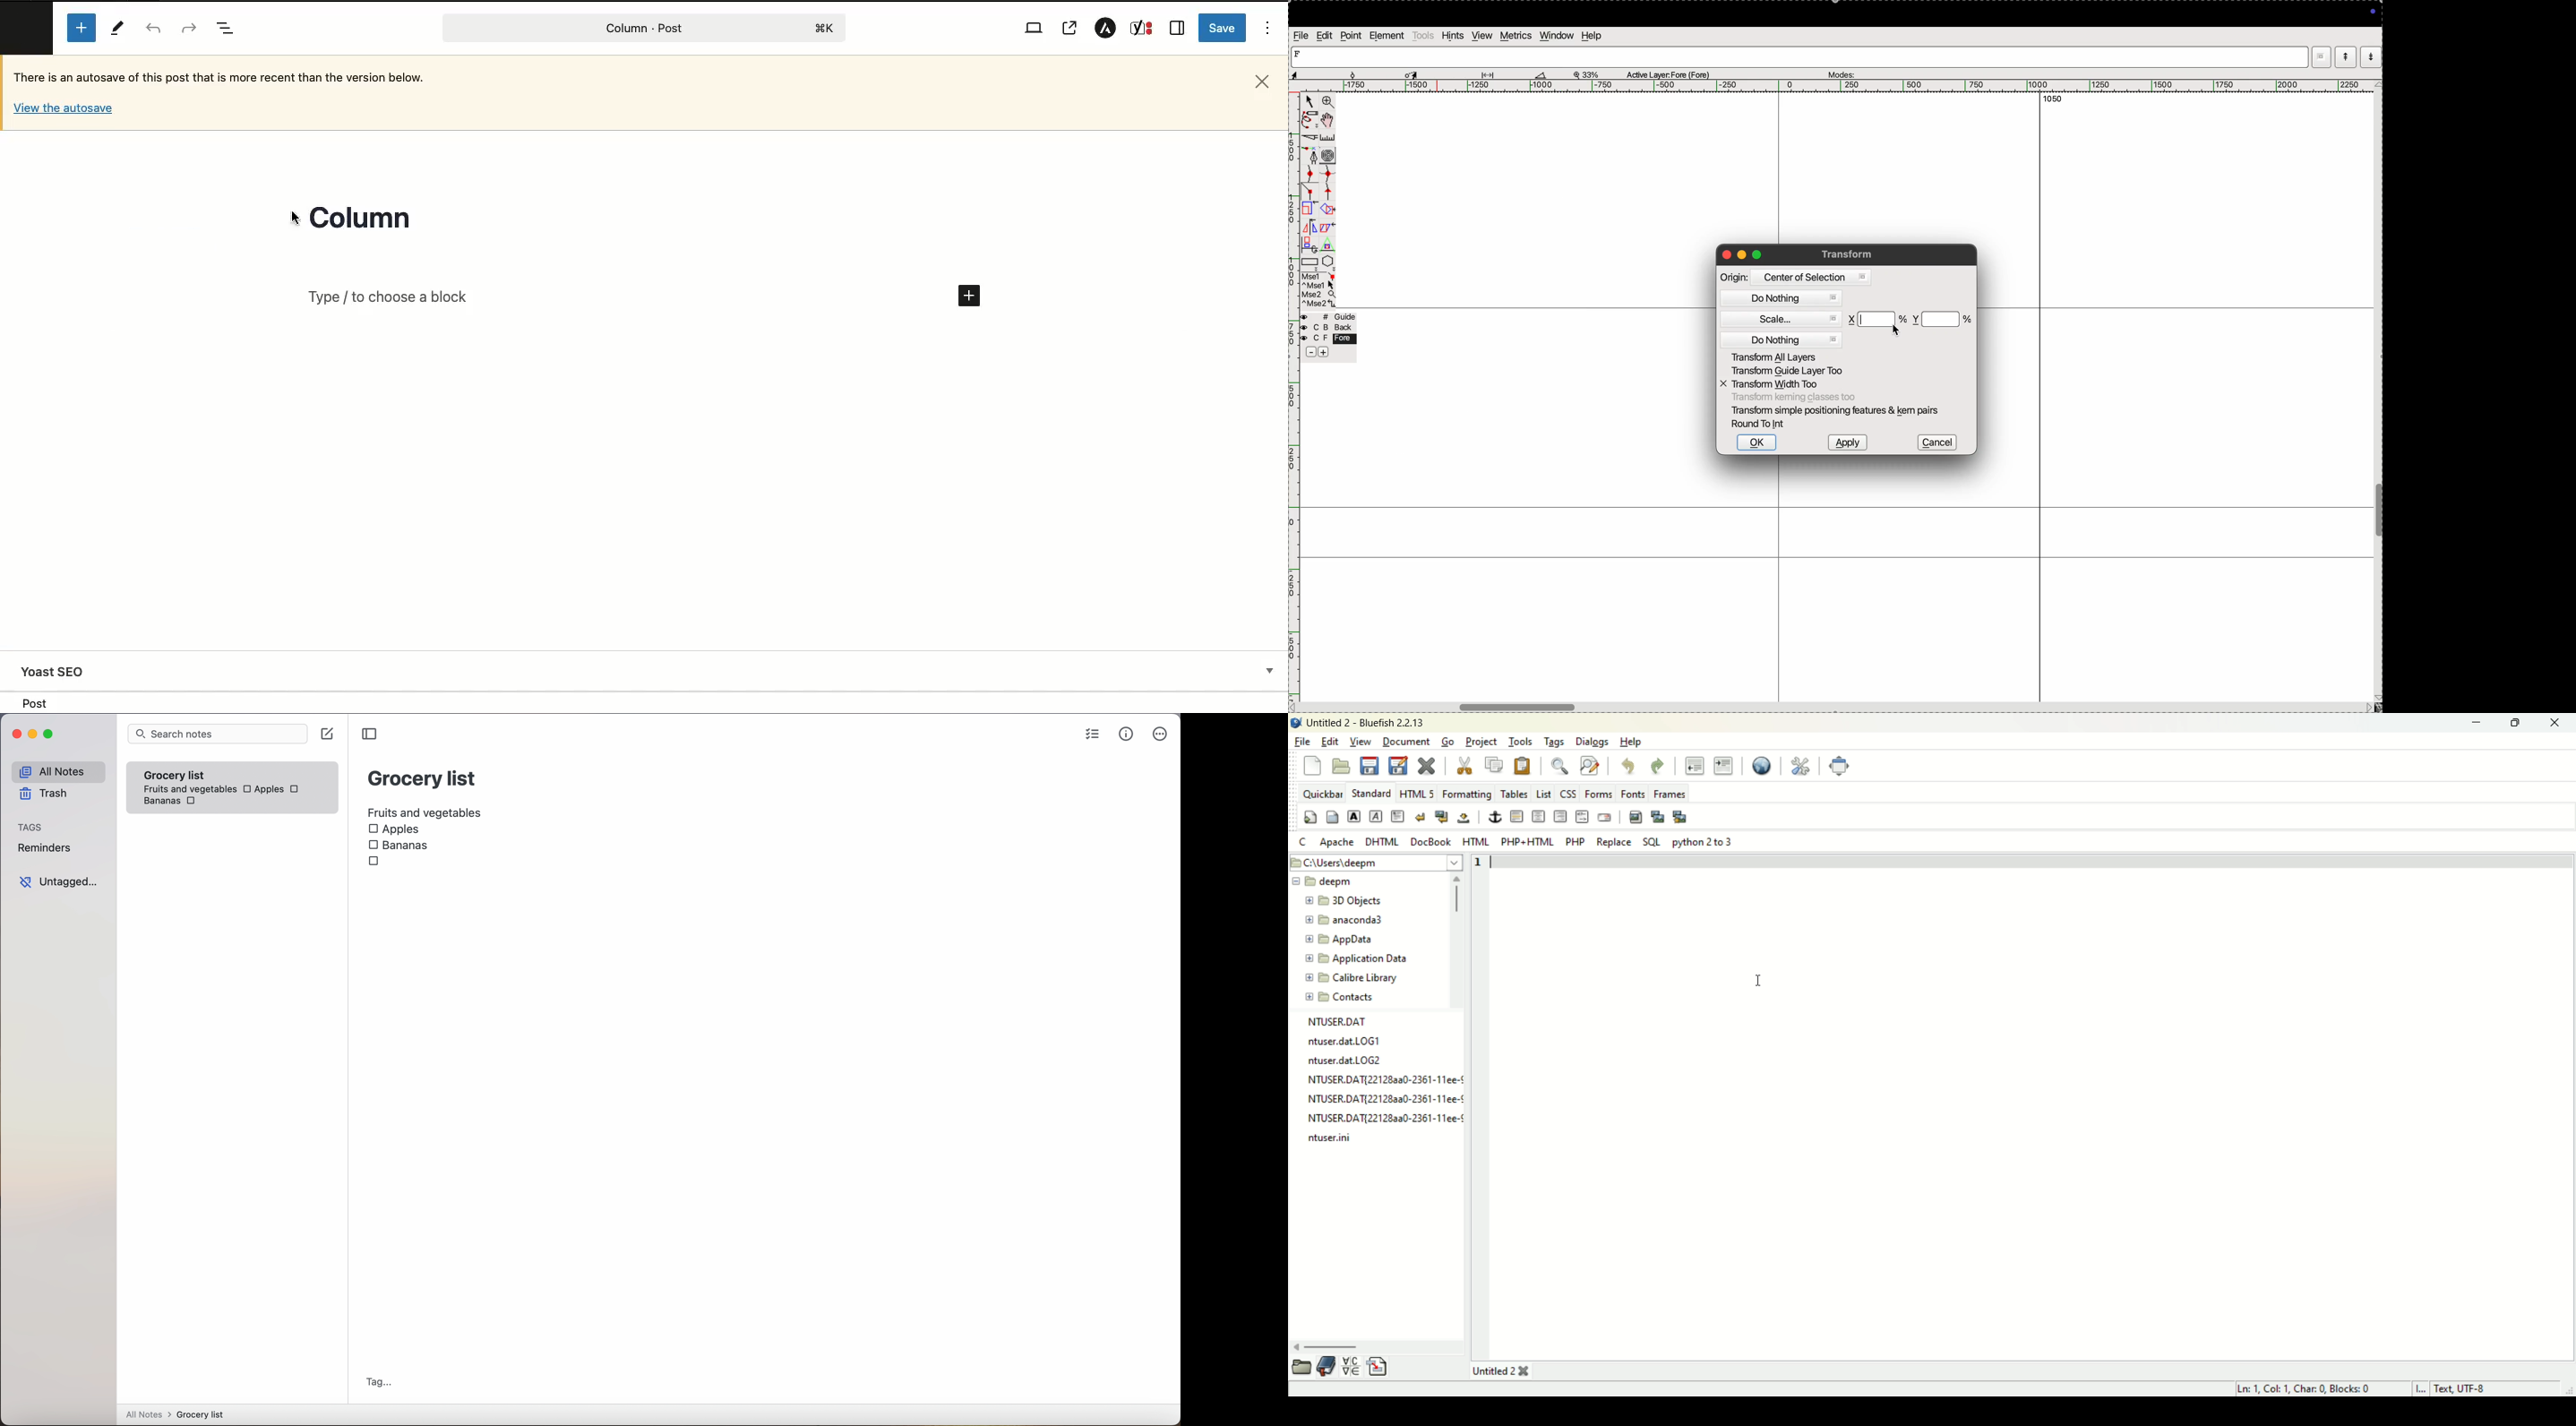  Describe the element at coordinates (43, 850) in the screenshot. I see `reminders` at that location.